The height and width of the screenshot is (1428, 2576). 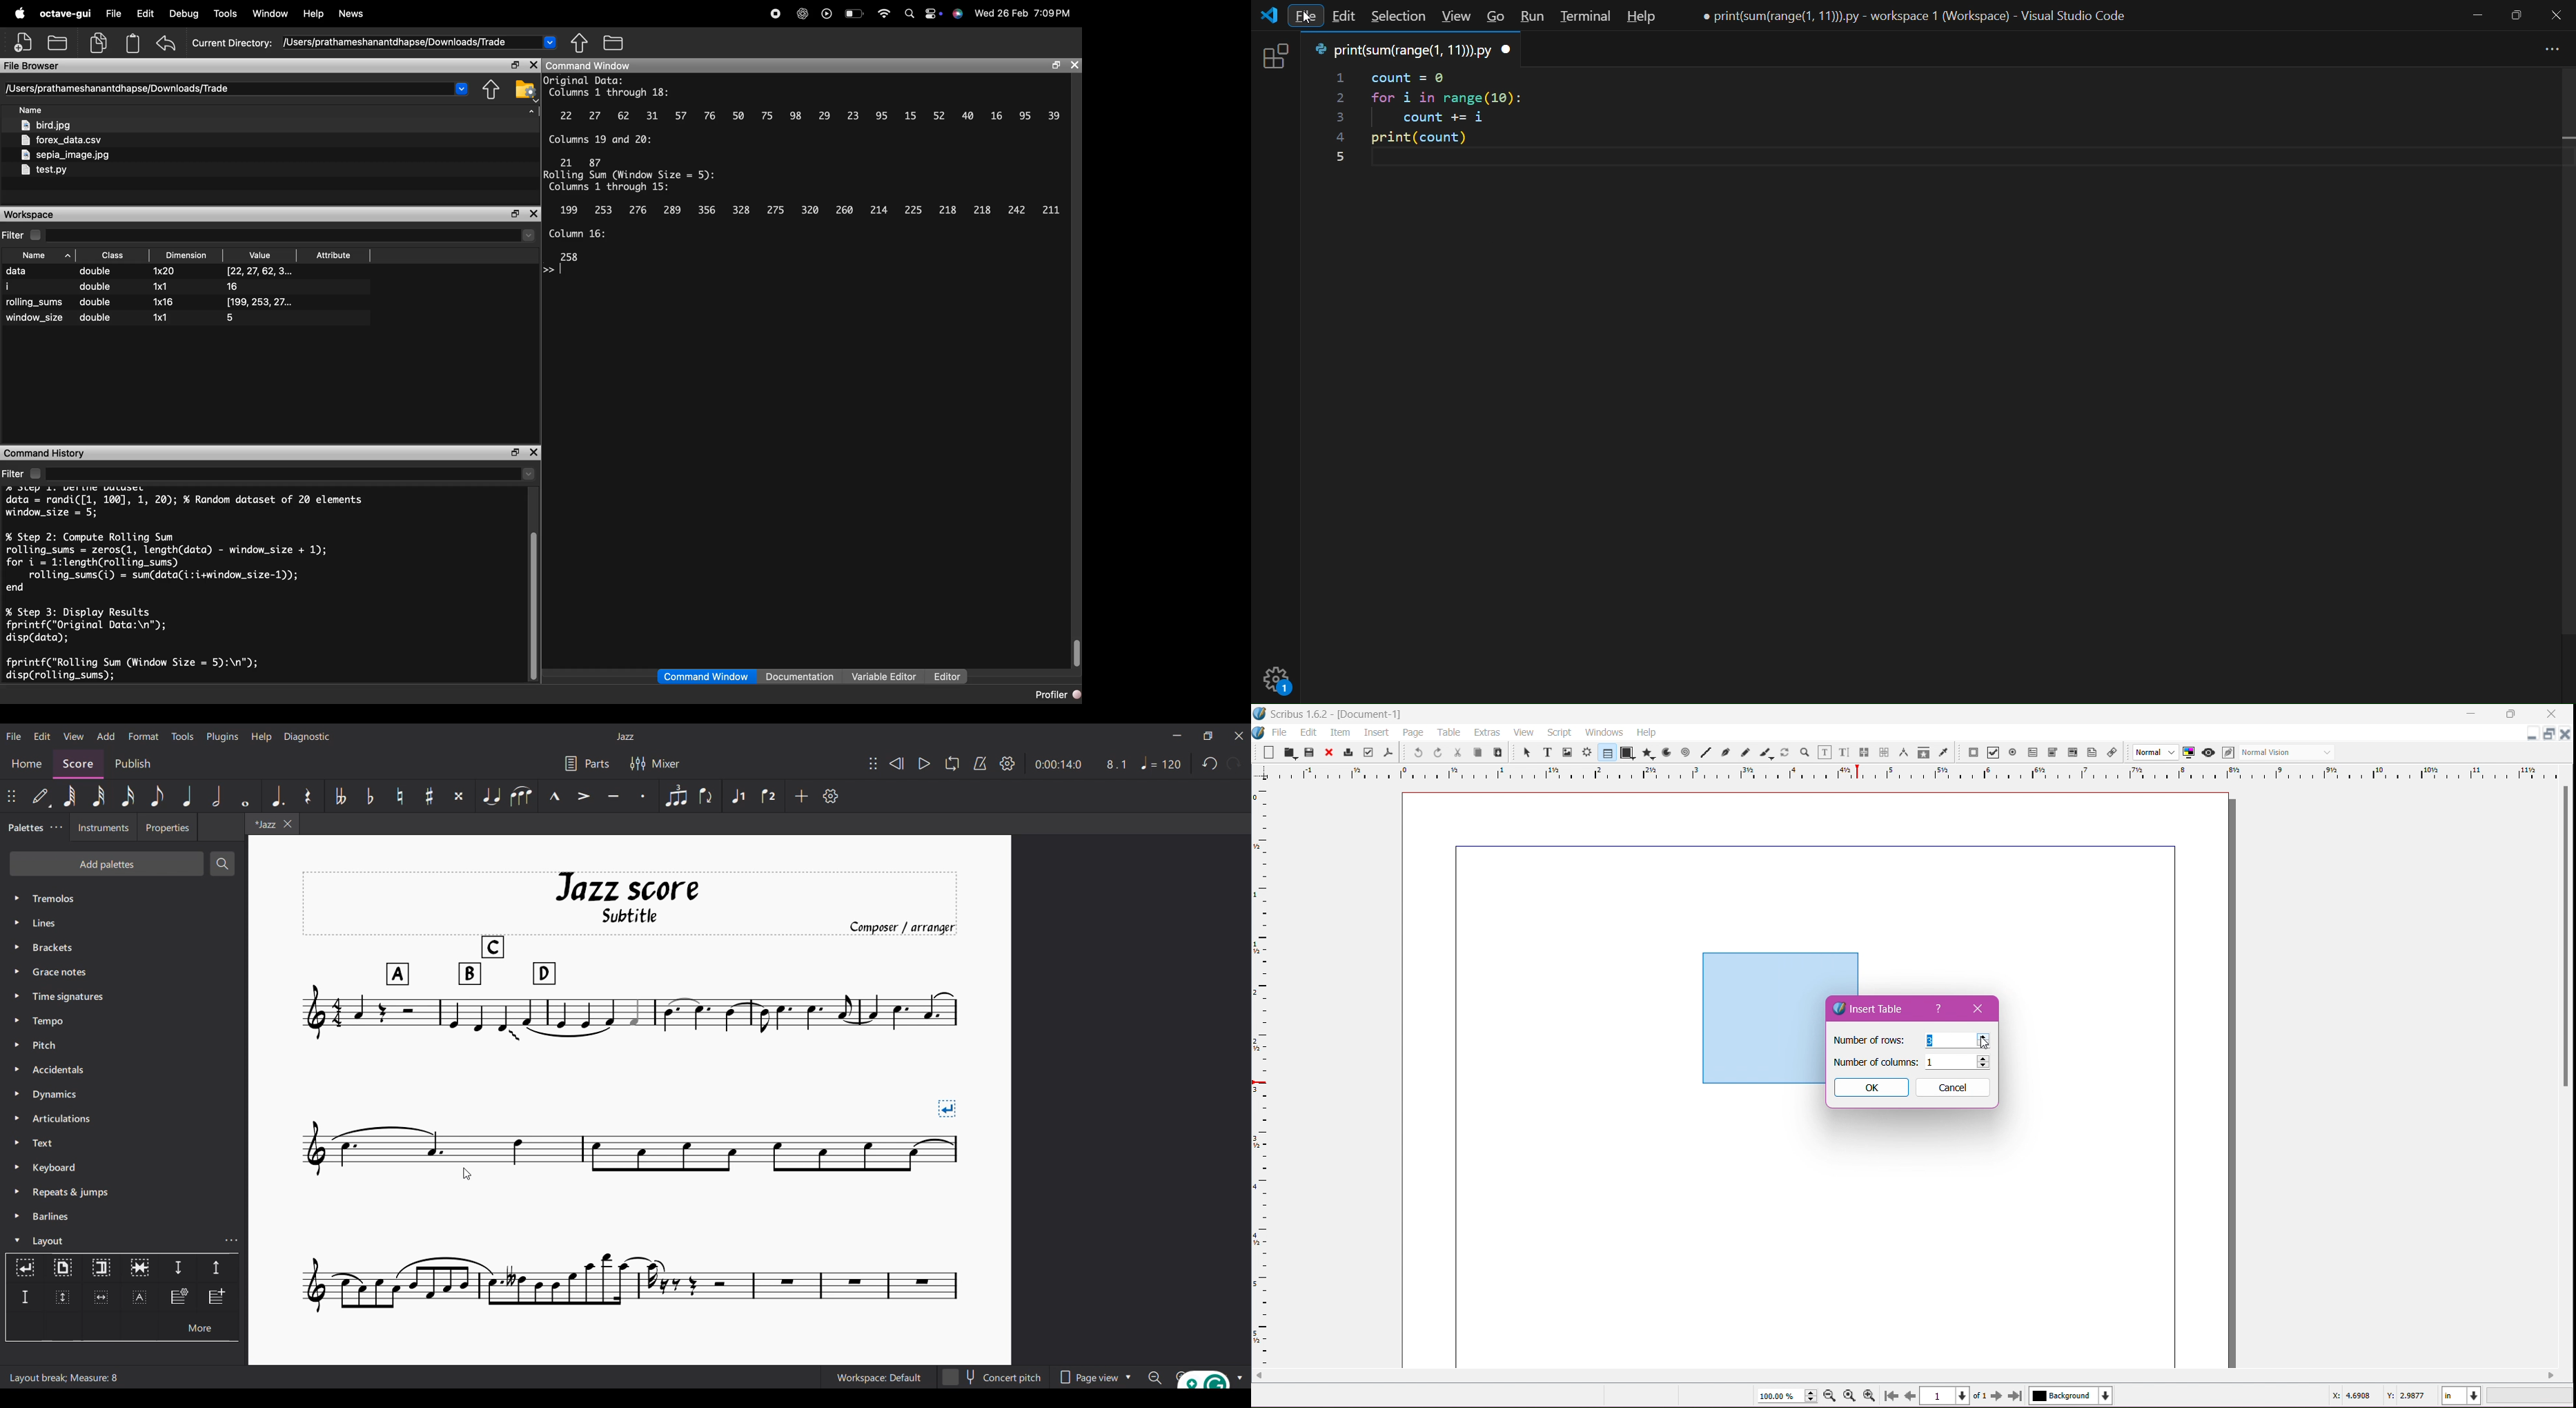 I want to click on cursor, so click(x=1981, y=1042).